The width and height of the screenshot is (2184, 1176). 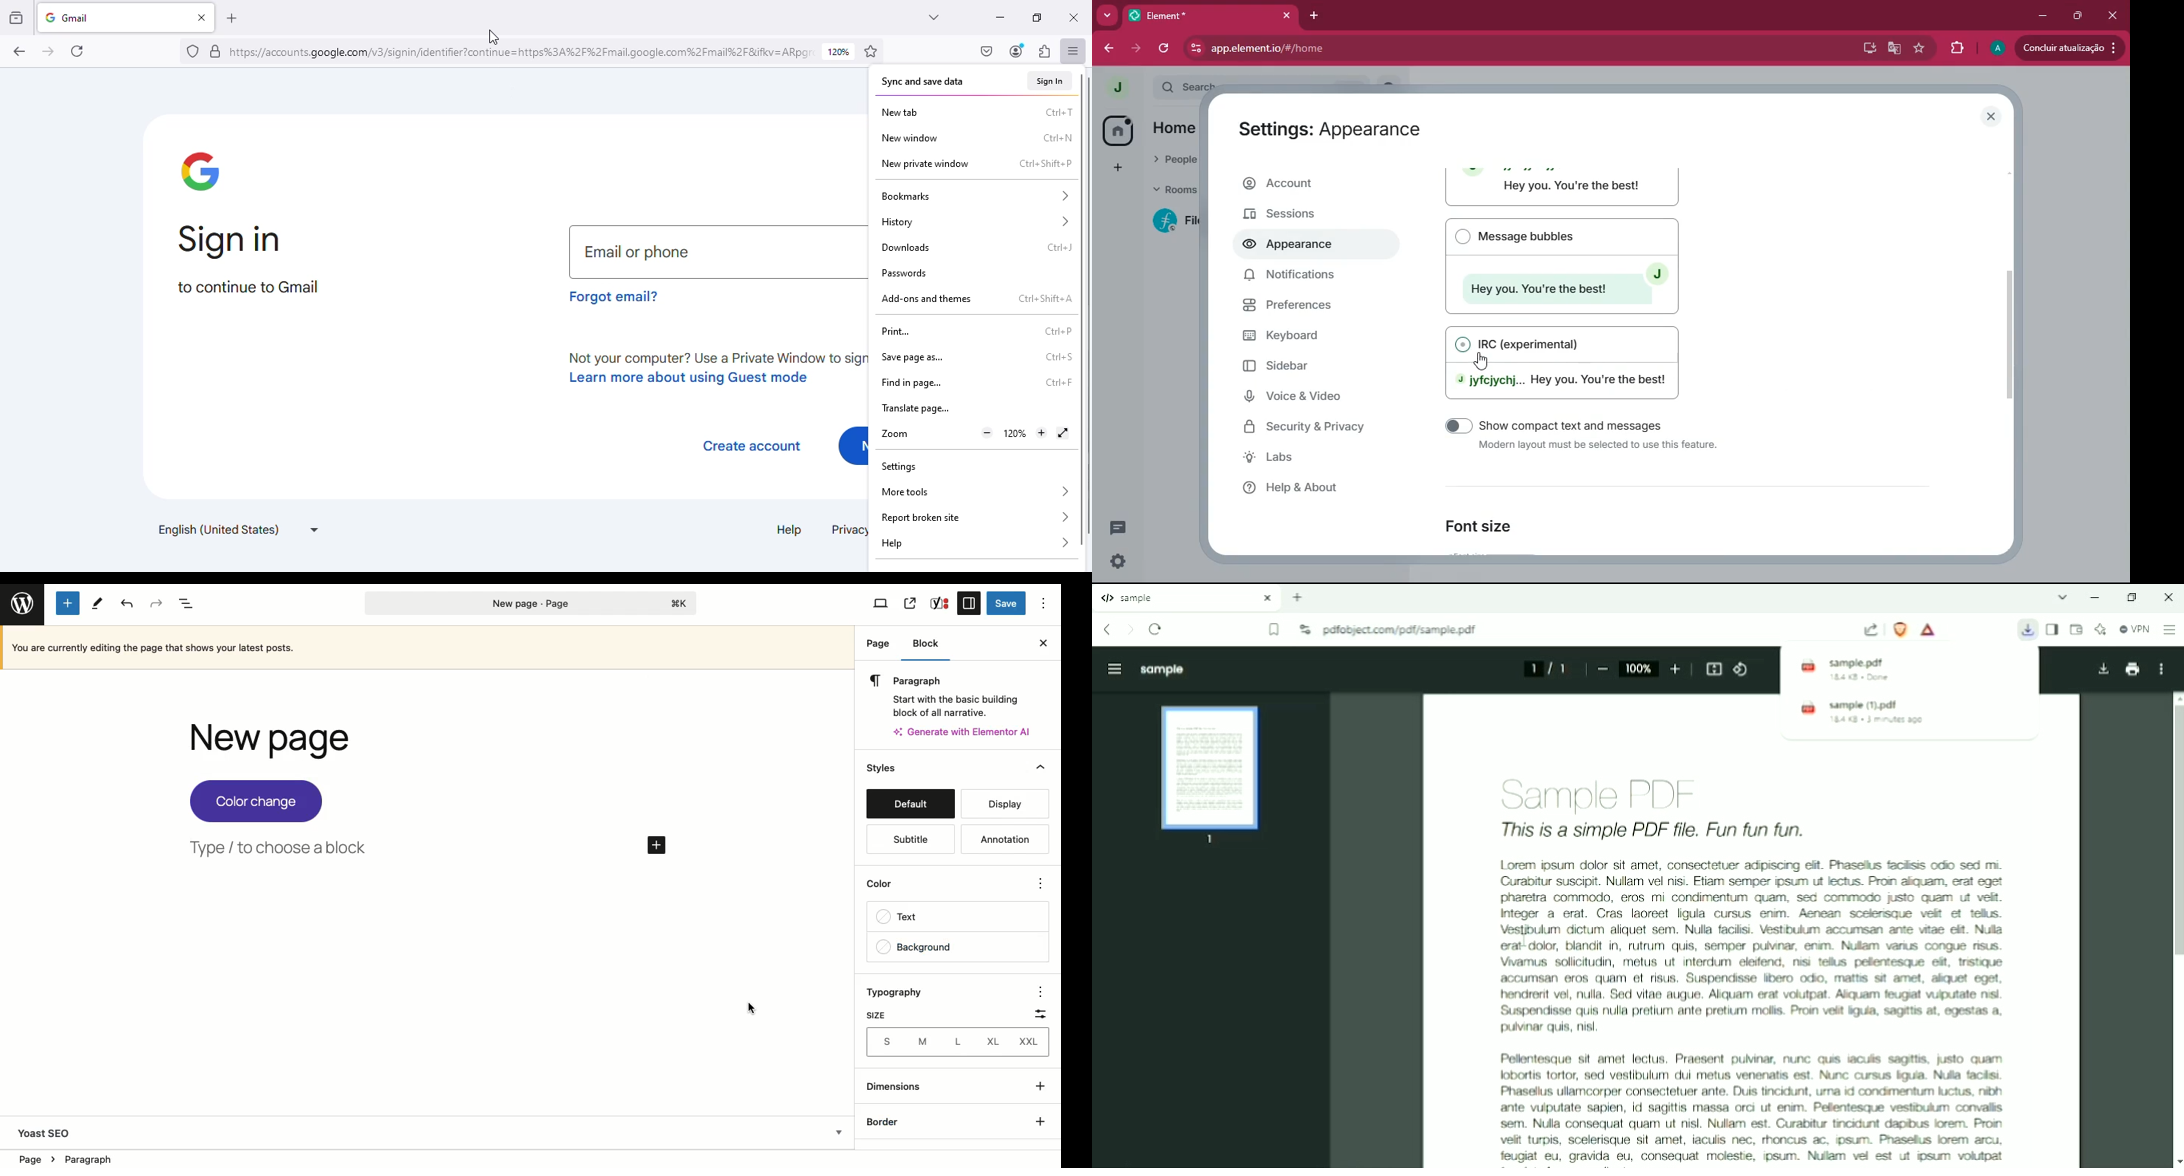 I want to click on shortcut for print, so click(x=1058, y=331).